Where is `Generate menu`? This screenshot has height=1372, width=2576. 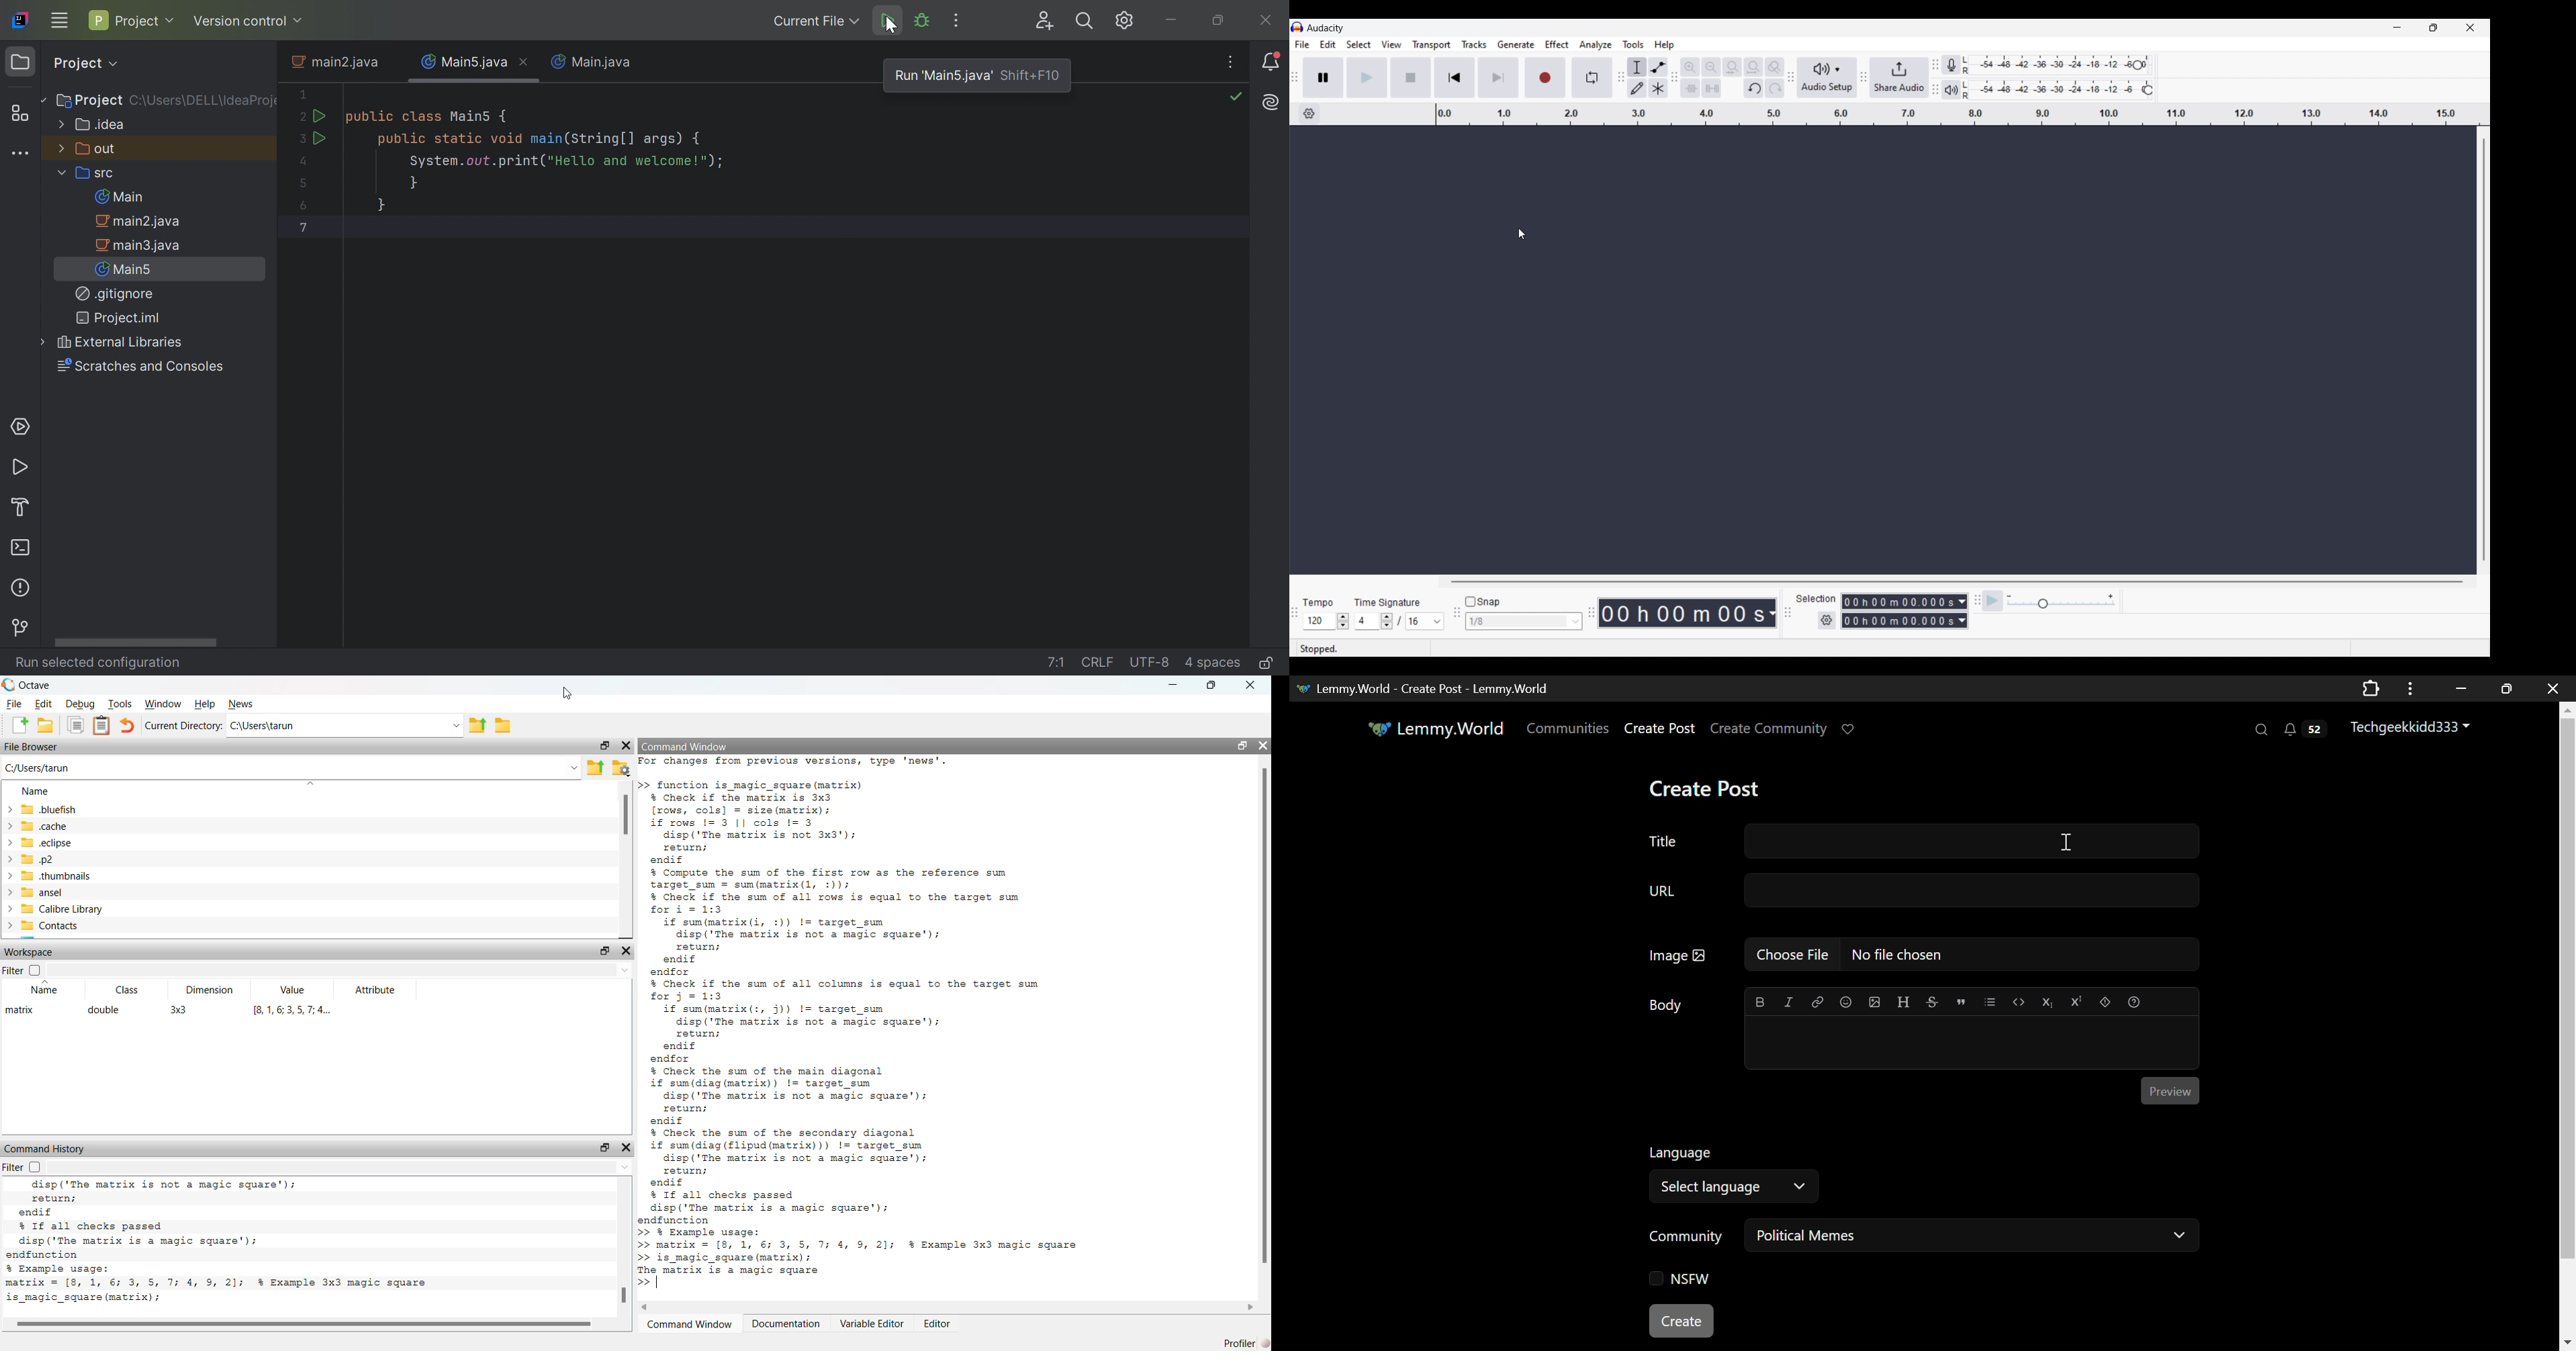
Generate menu is located at coordinates (1516, 44).